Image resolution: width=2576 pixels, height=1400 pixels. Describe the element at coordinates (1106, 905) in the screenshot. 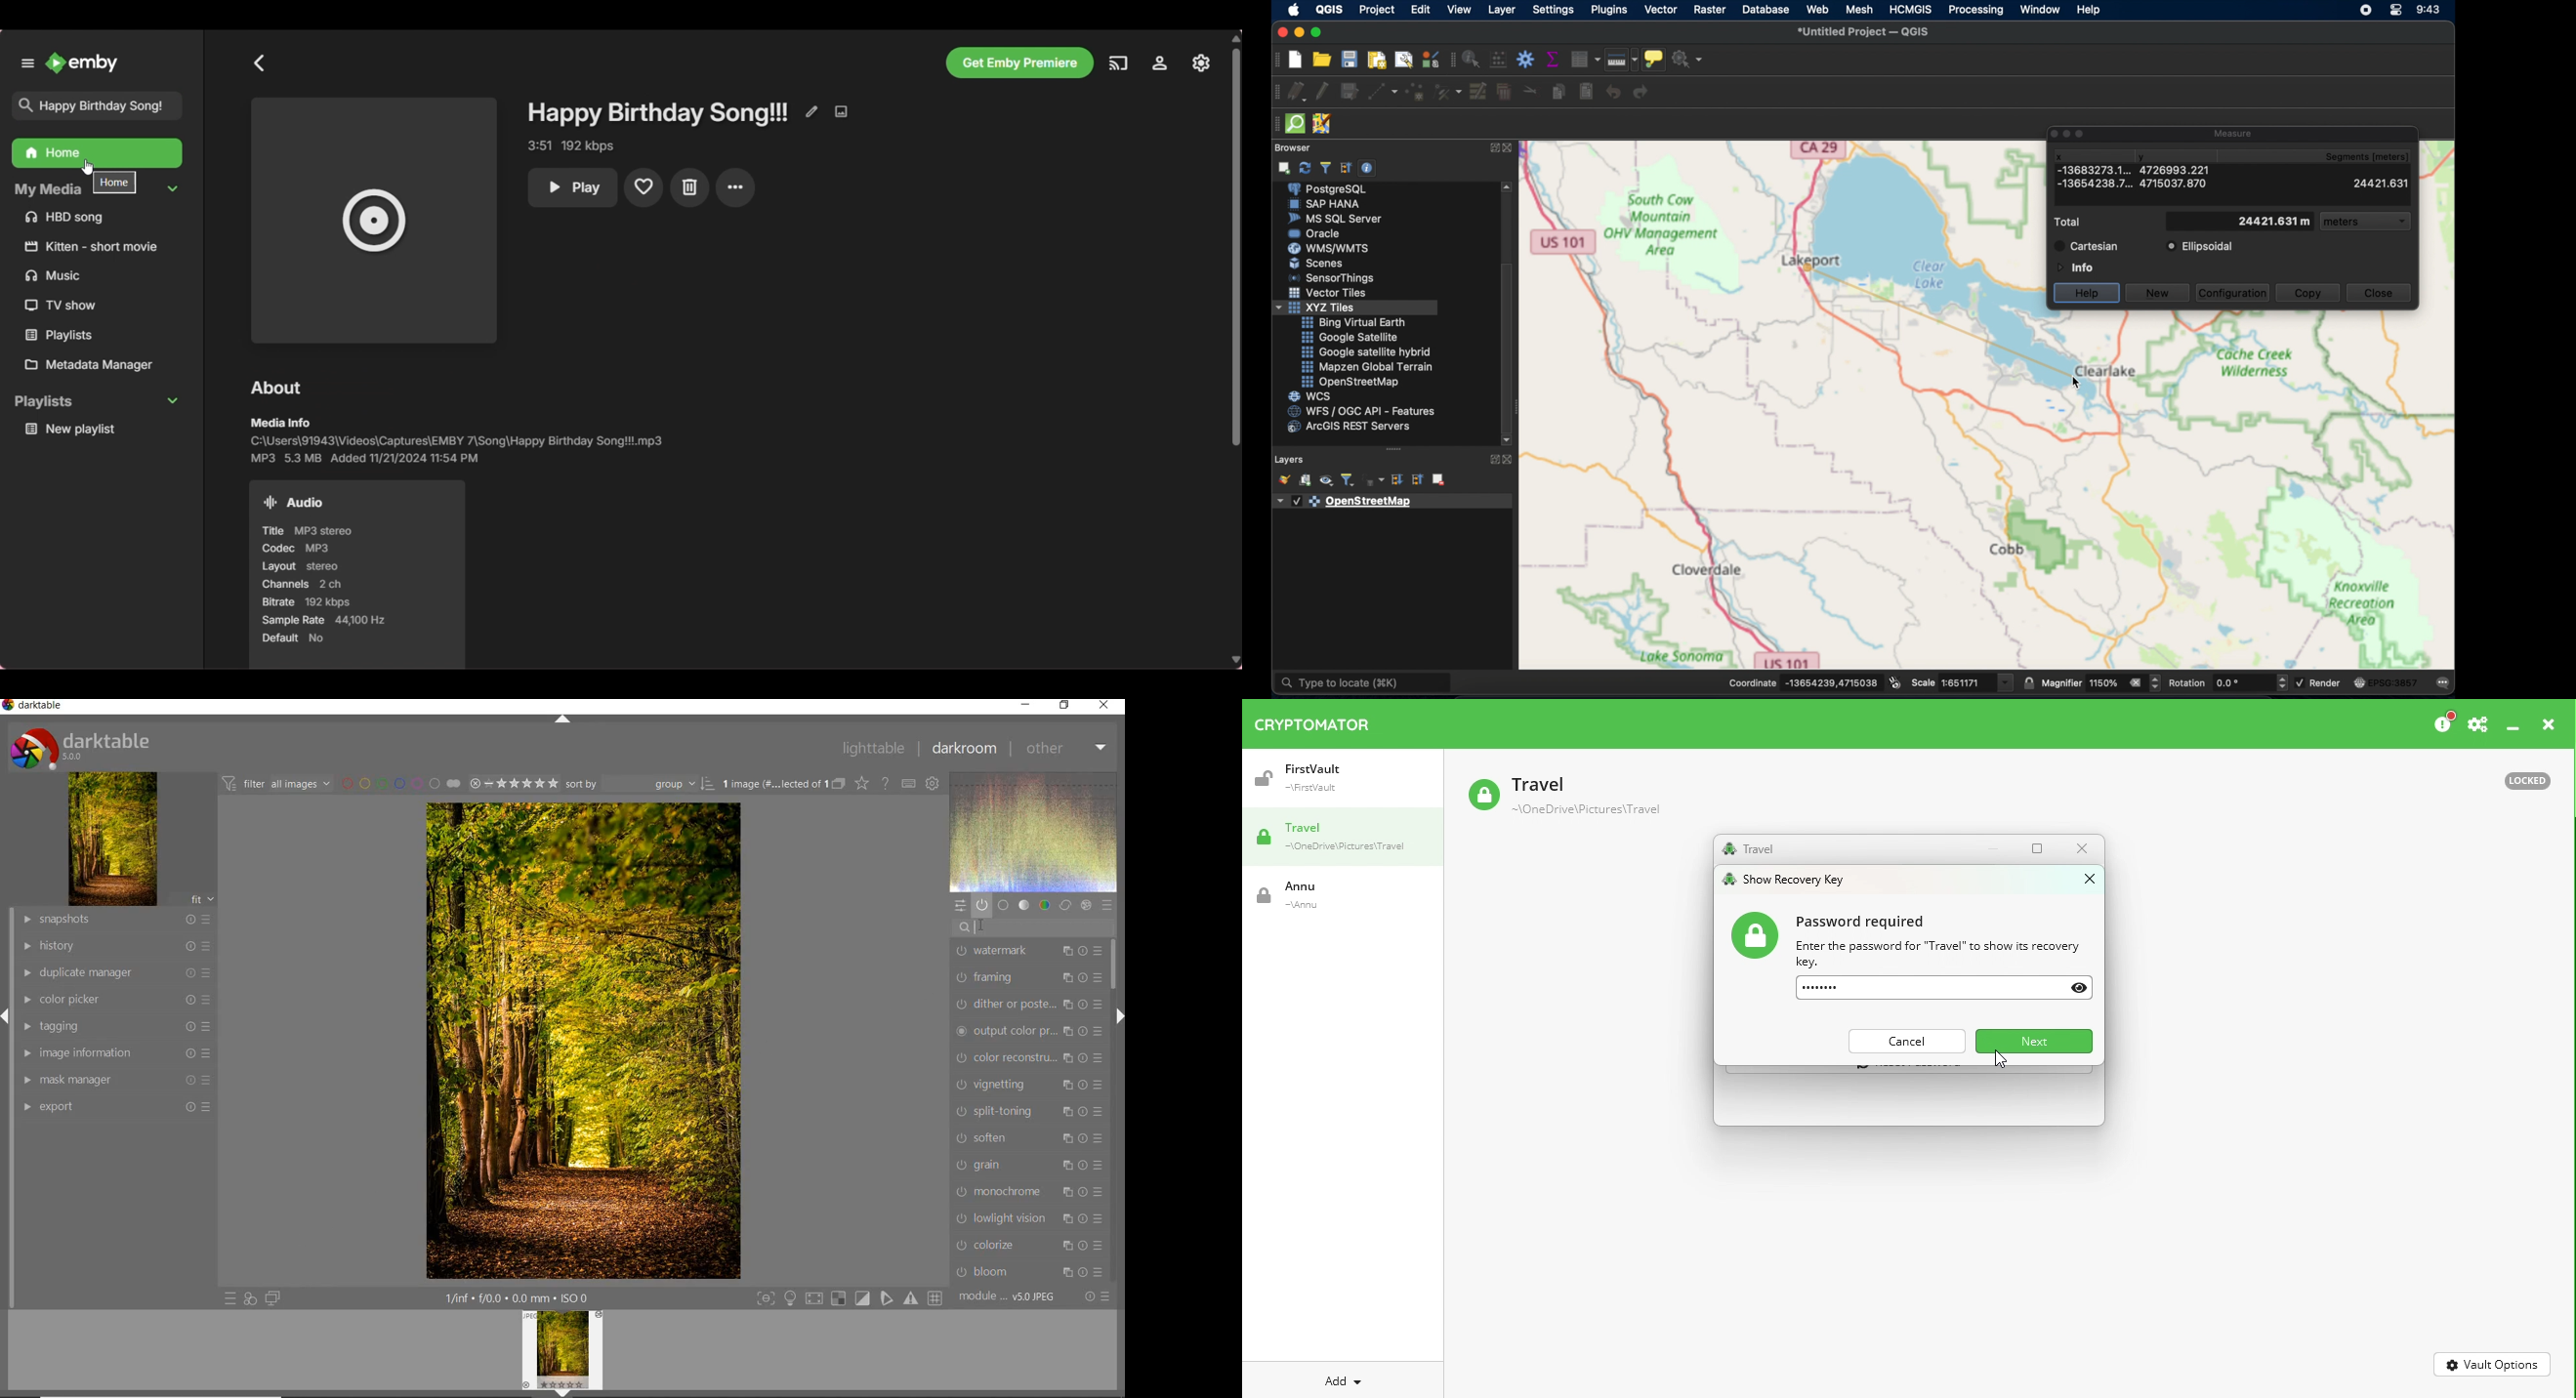

I see `preset` at that location.